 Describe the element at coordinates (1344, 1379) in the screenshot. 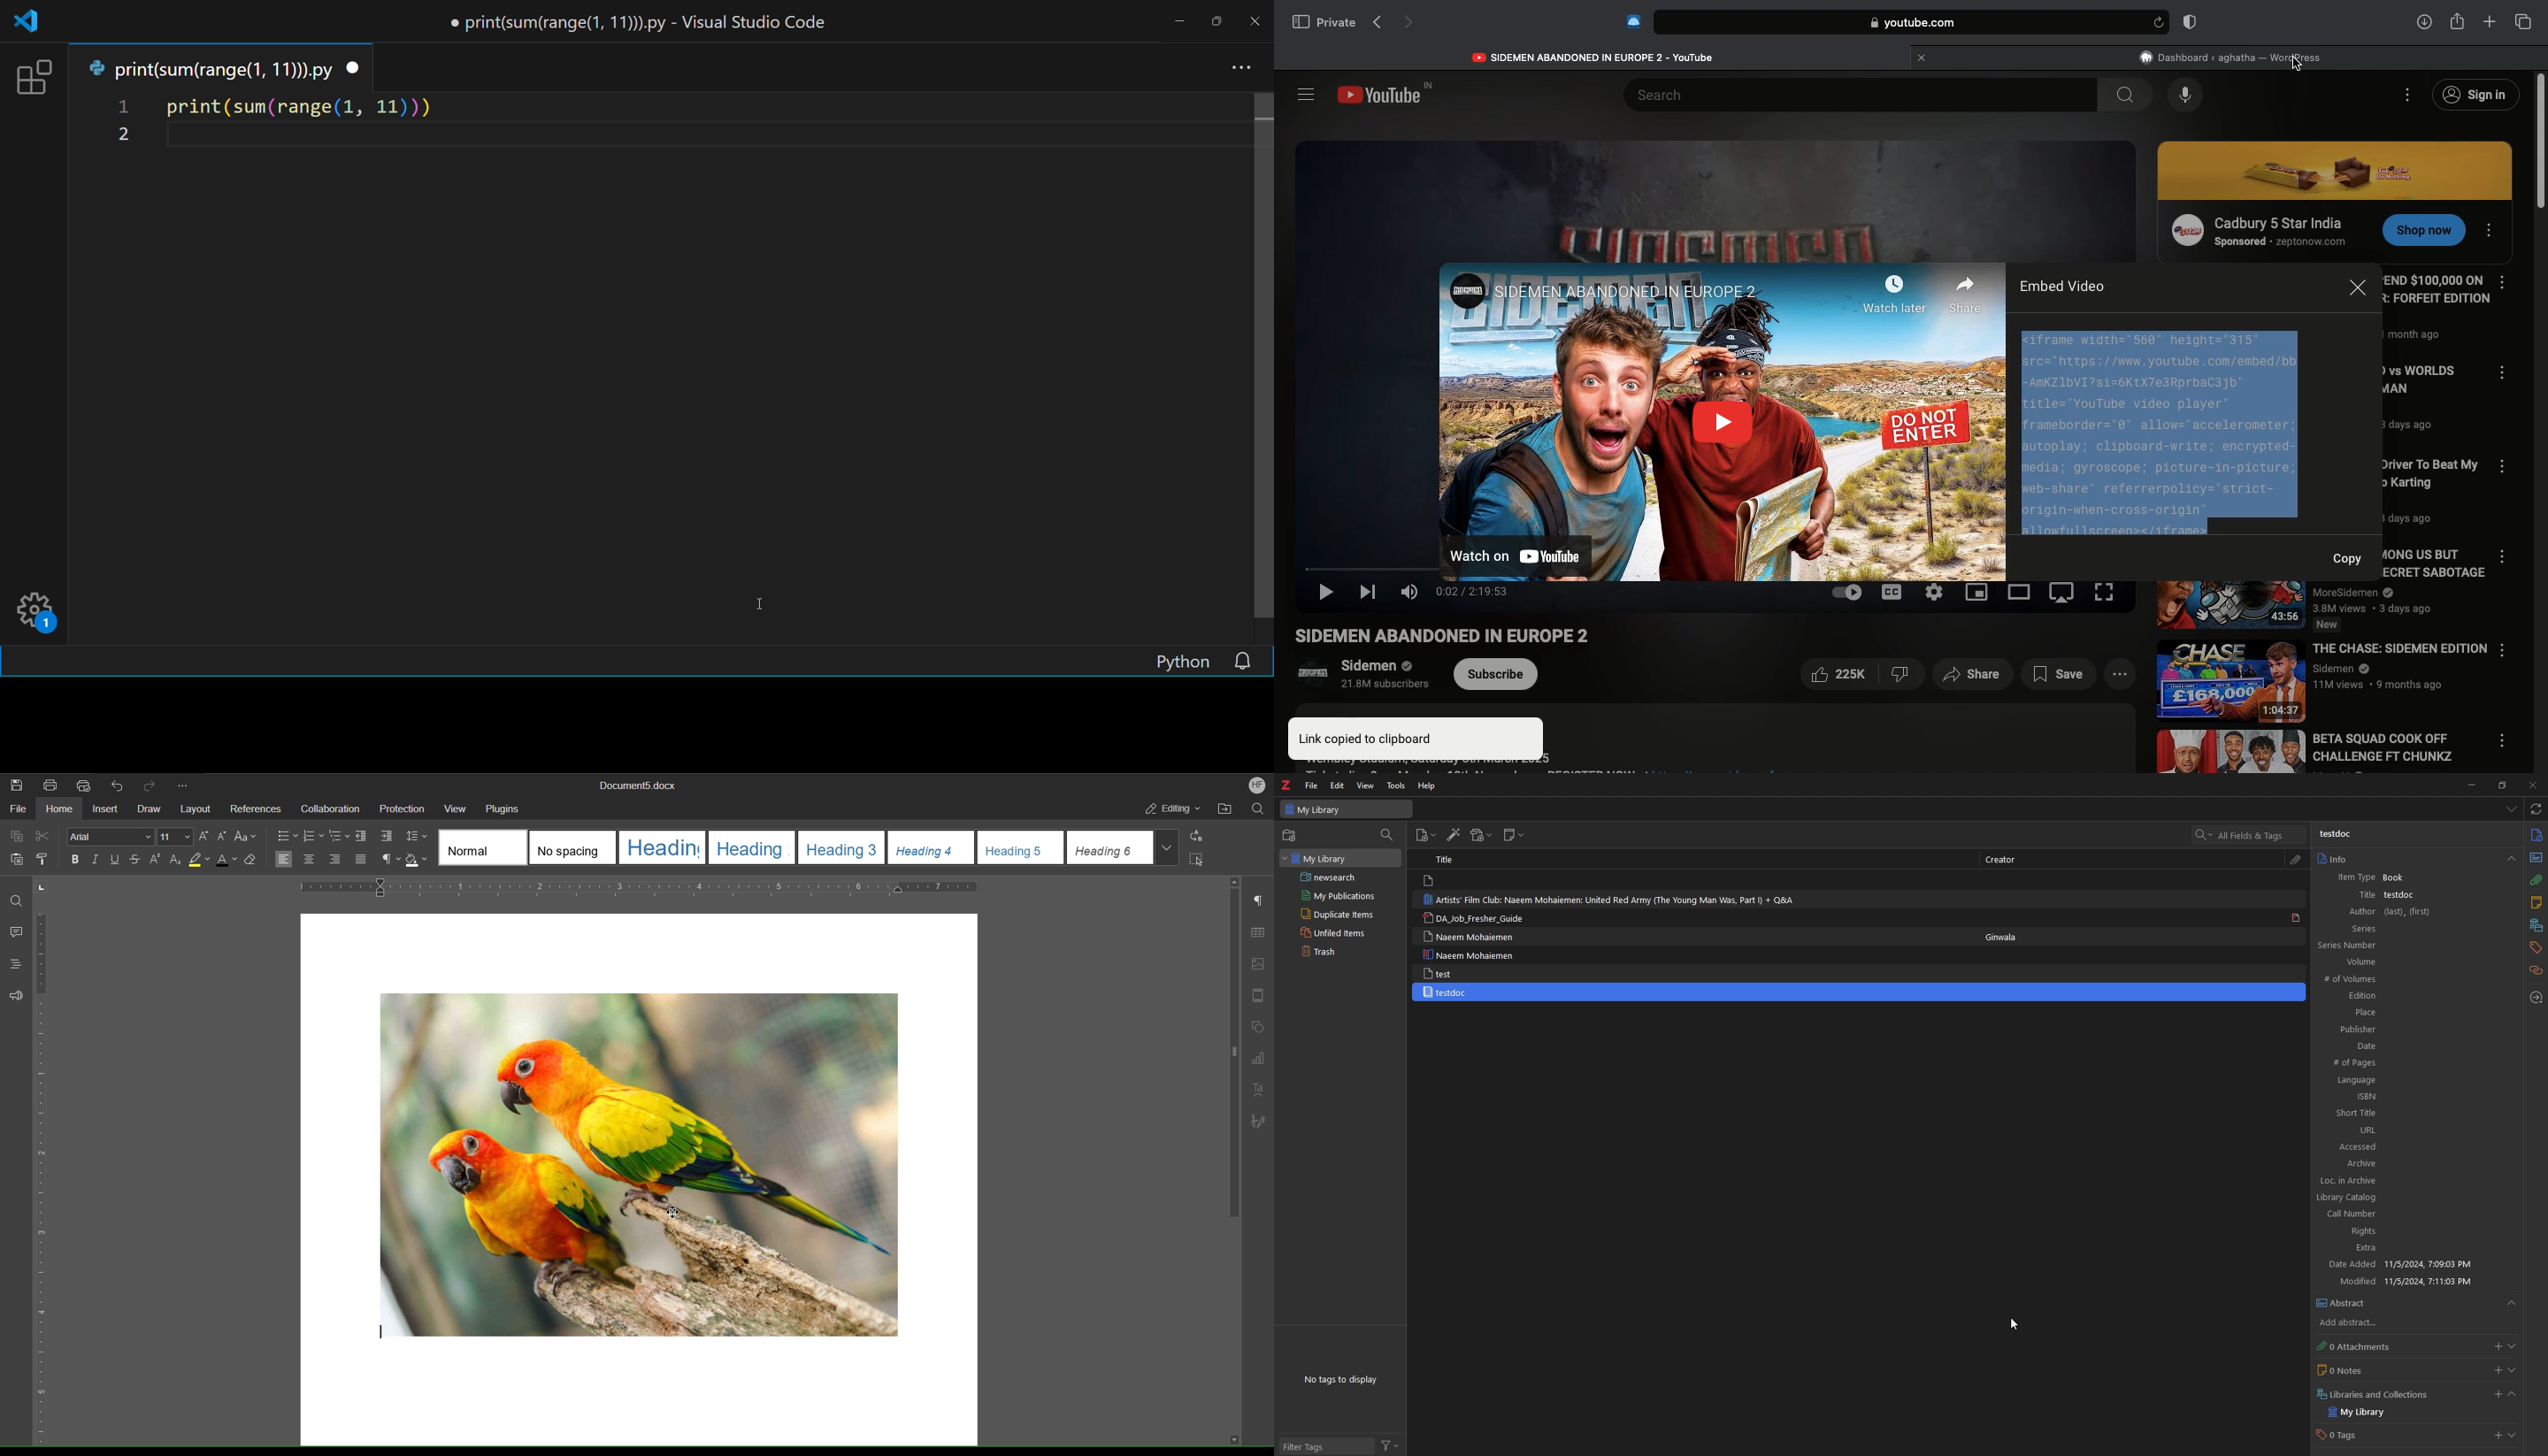

I see `tags to display` at that location.